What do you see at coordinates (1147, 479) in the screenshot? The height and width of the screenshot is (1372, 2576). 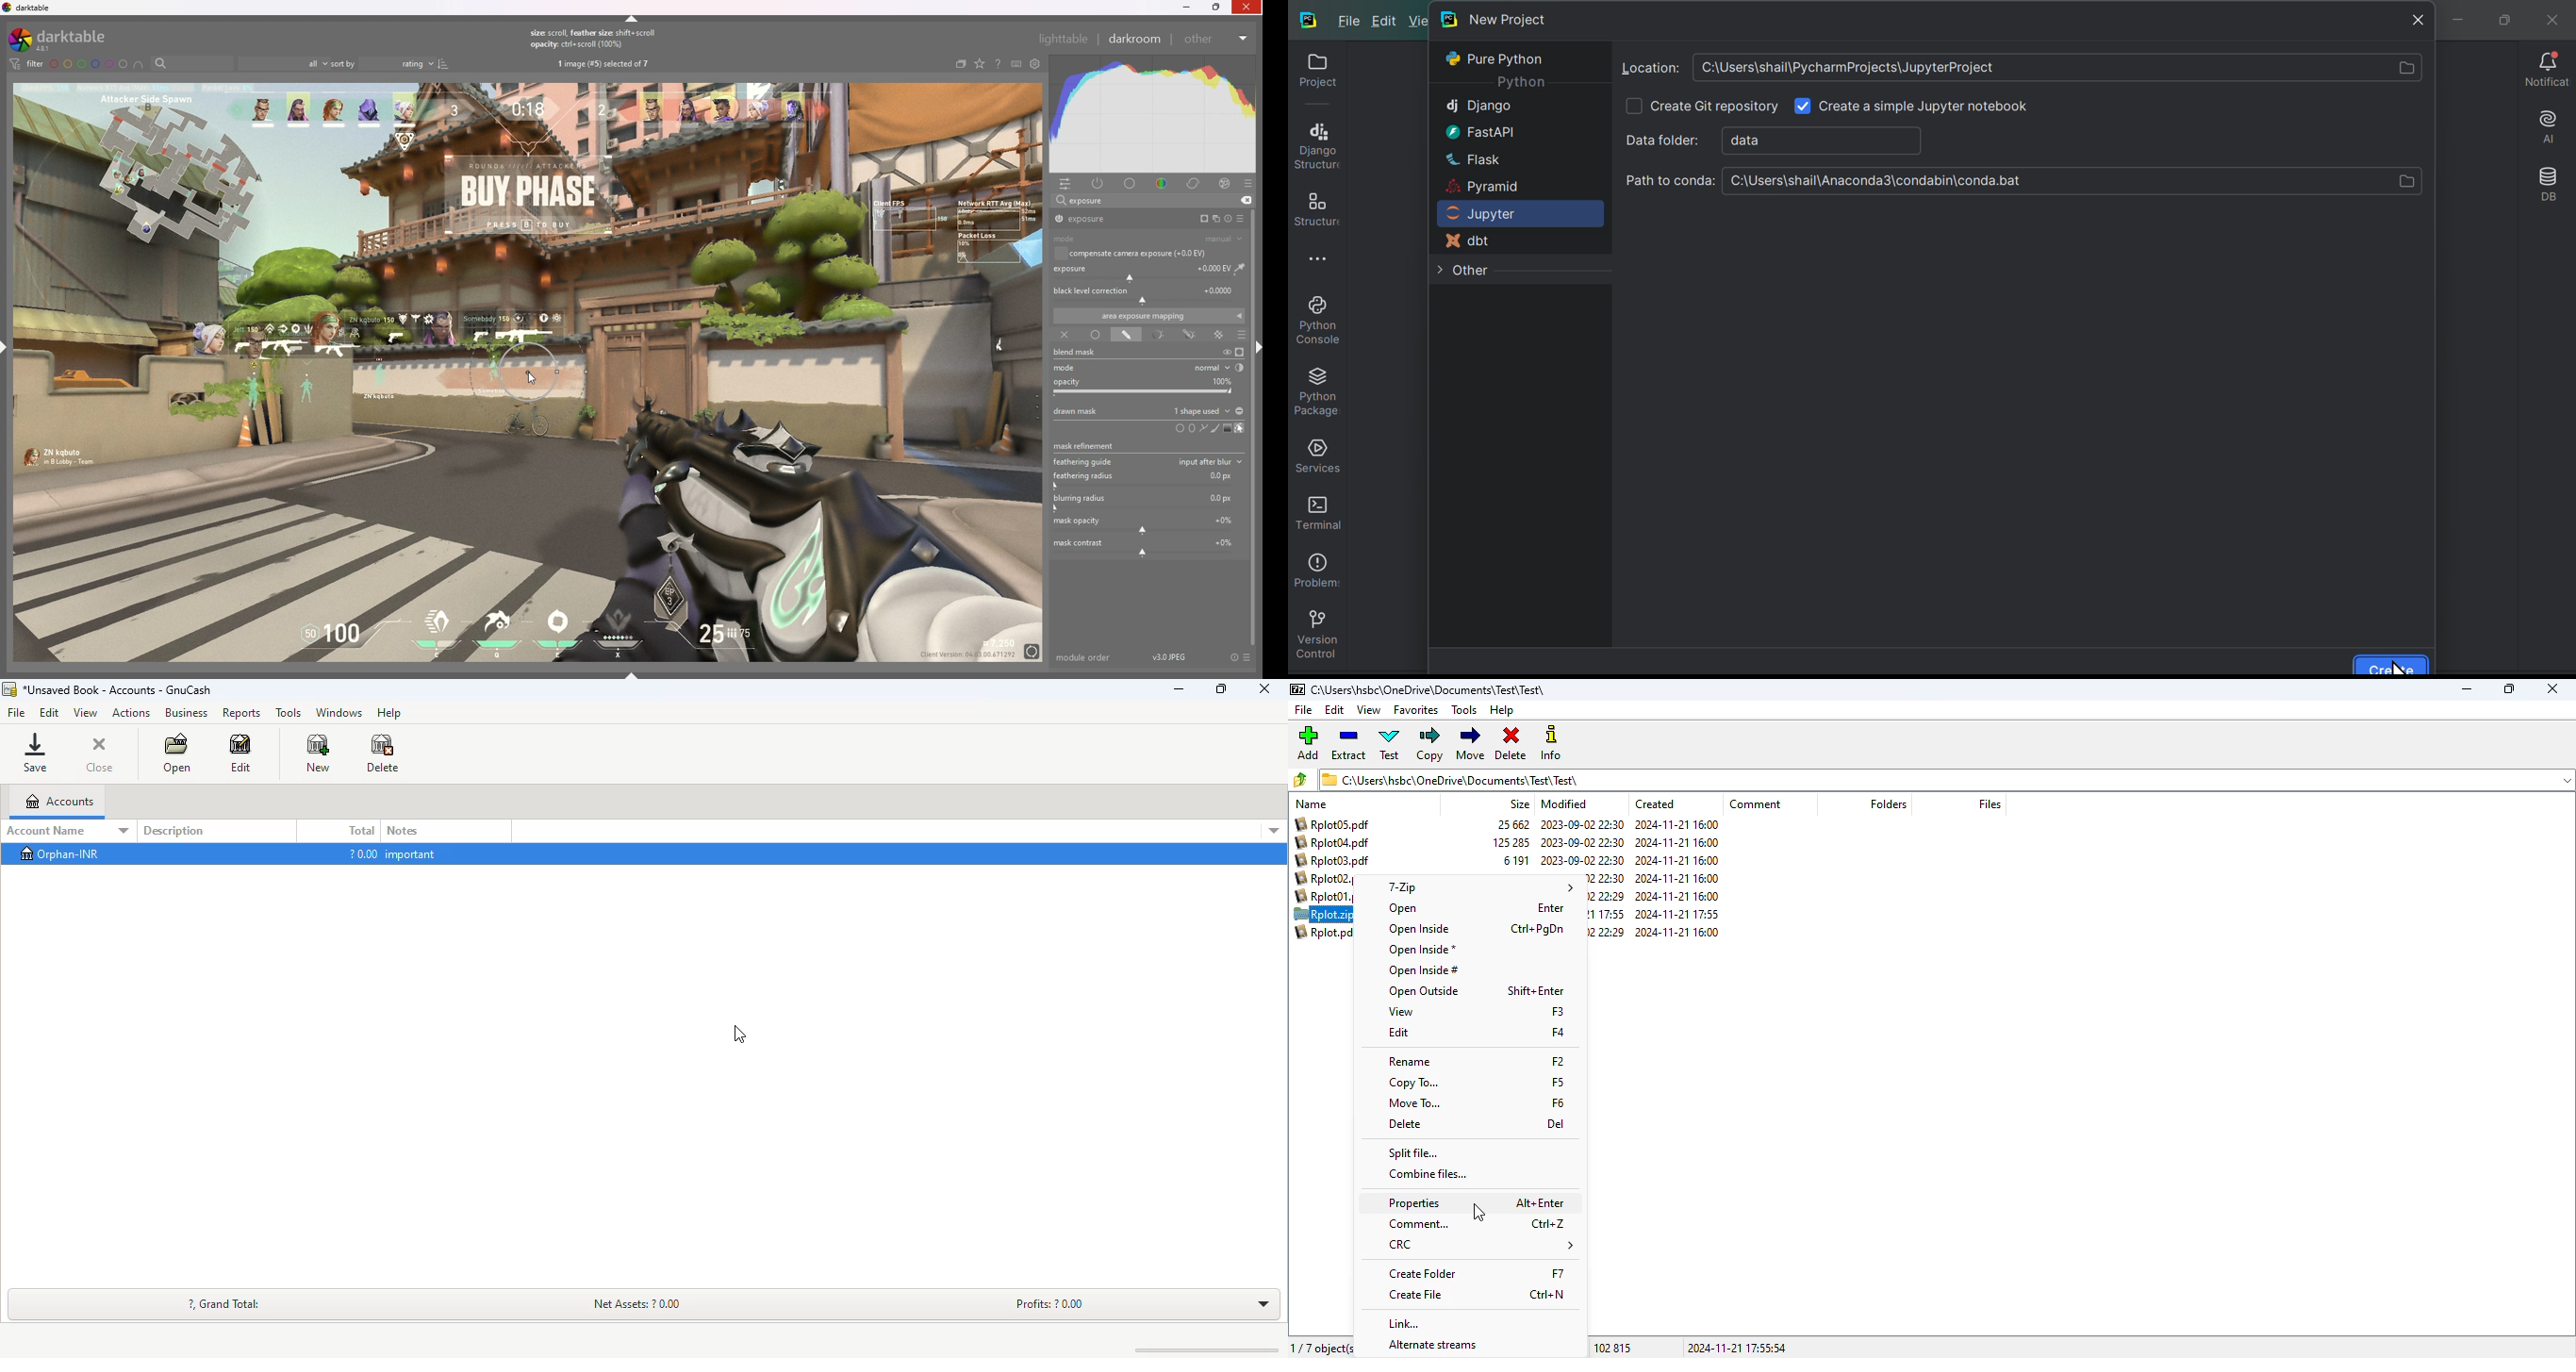 I see `feathuring` at bounding box center [1147, 479].